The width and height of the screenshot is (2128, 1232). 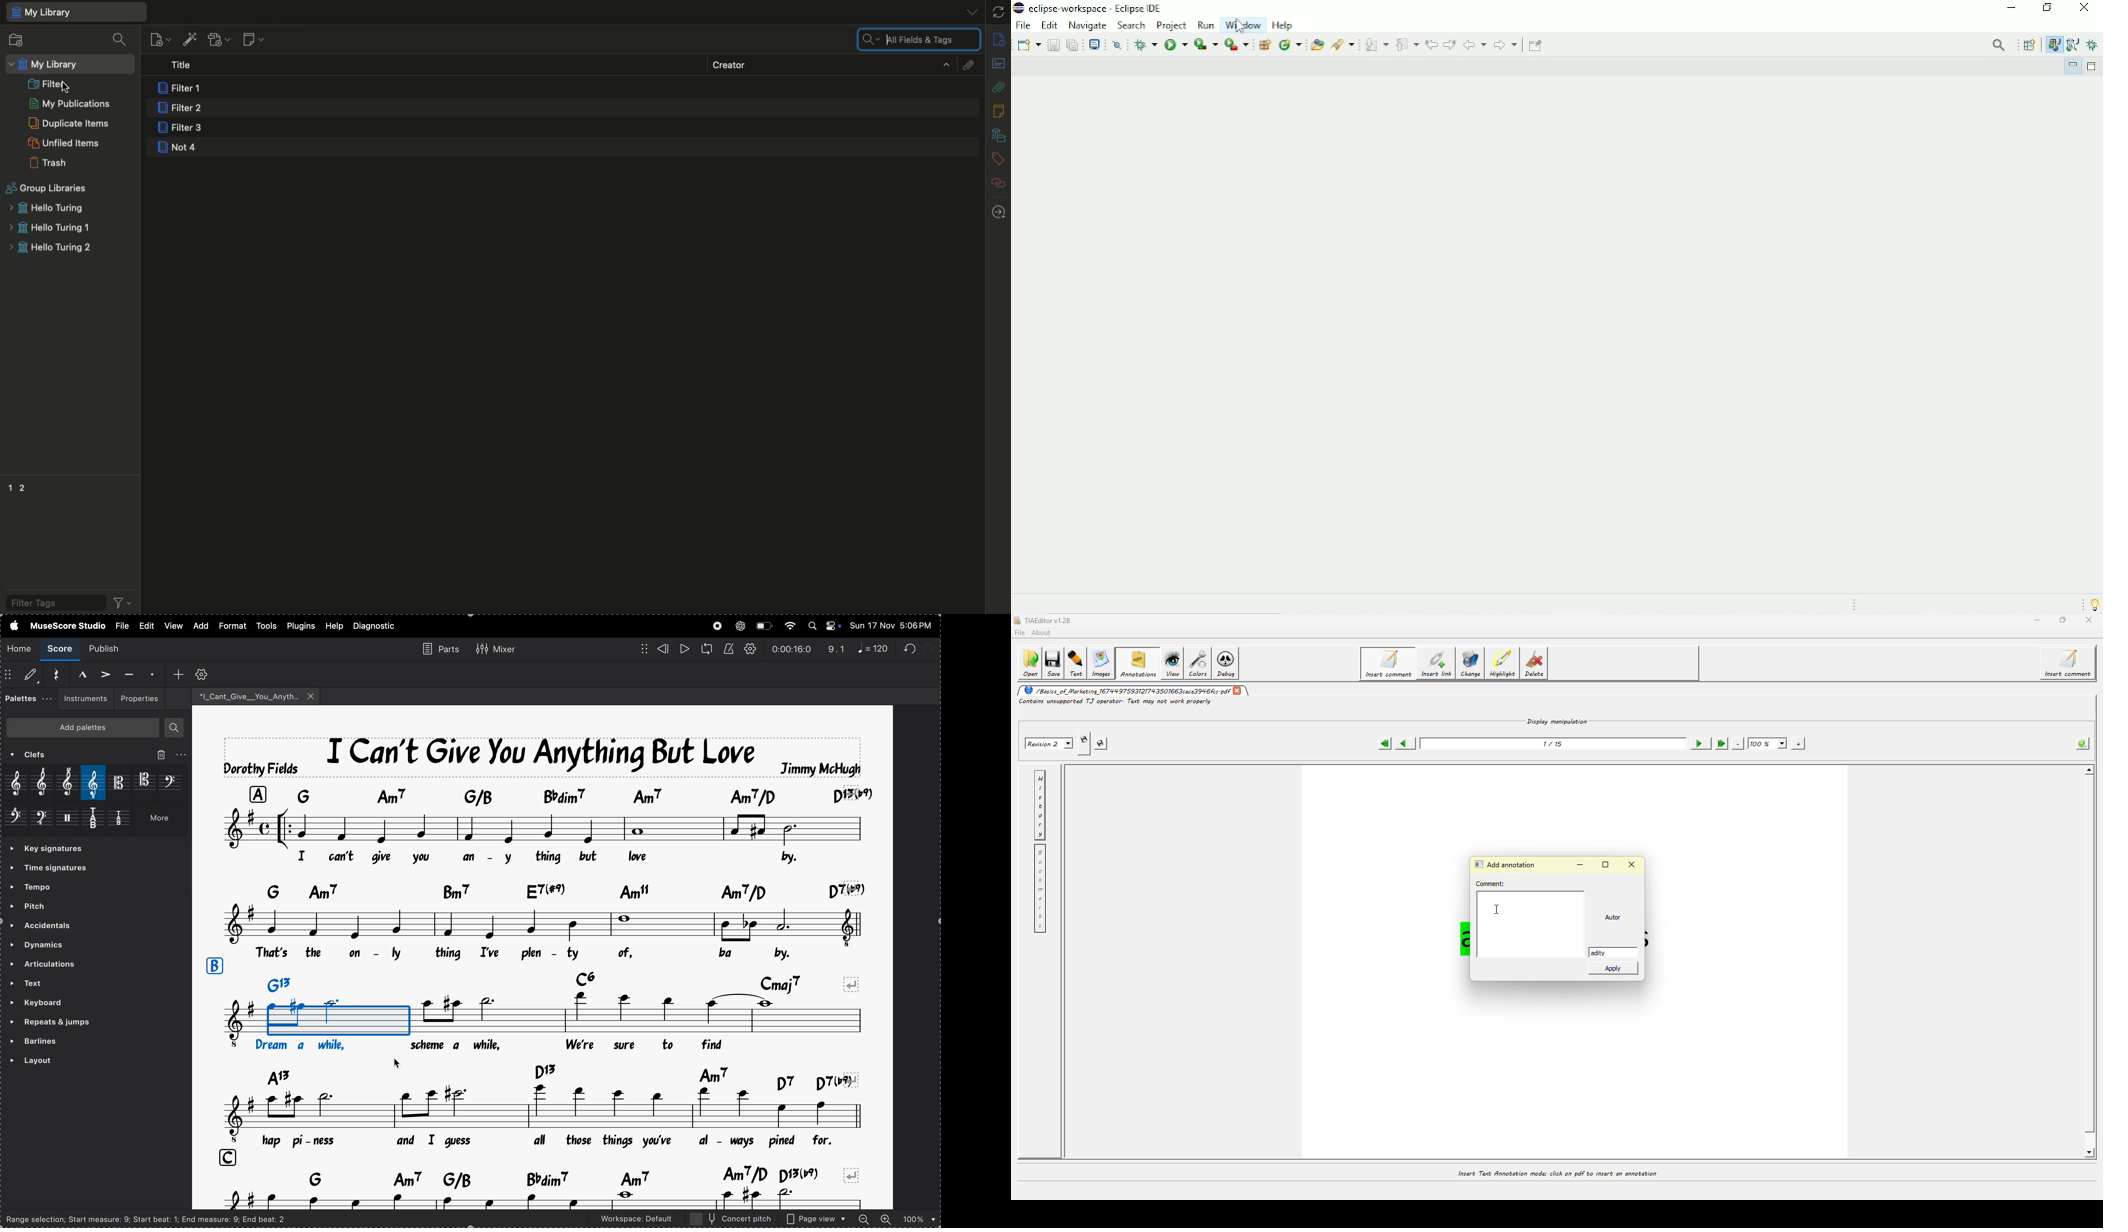 I want to click on Attachments, so click(x=967, y=64).